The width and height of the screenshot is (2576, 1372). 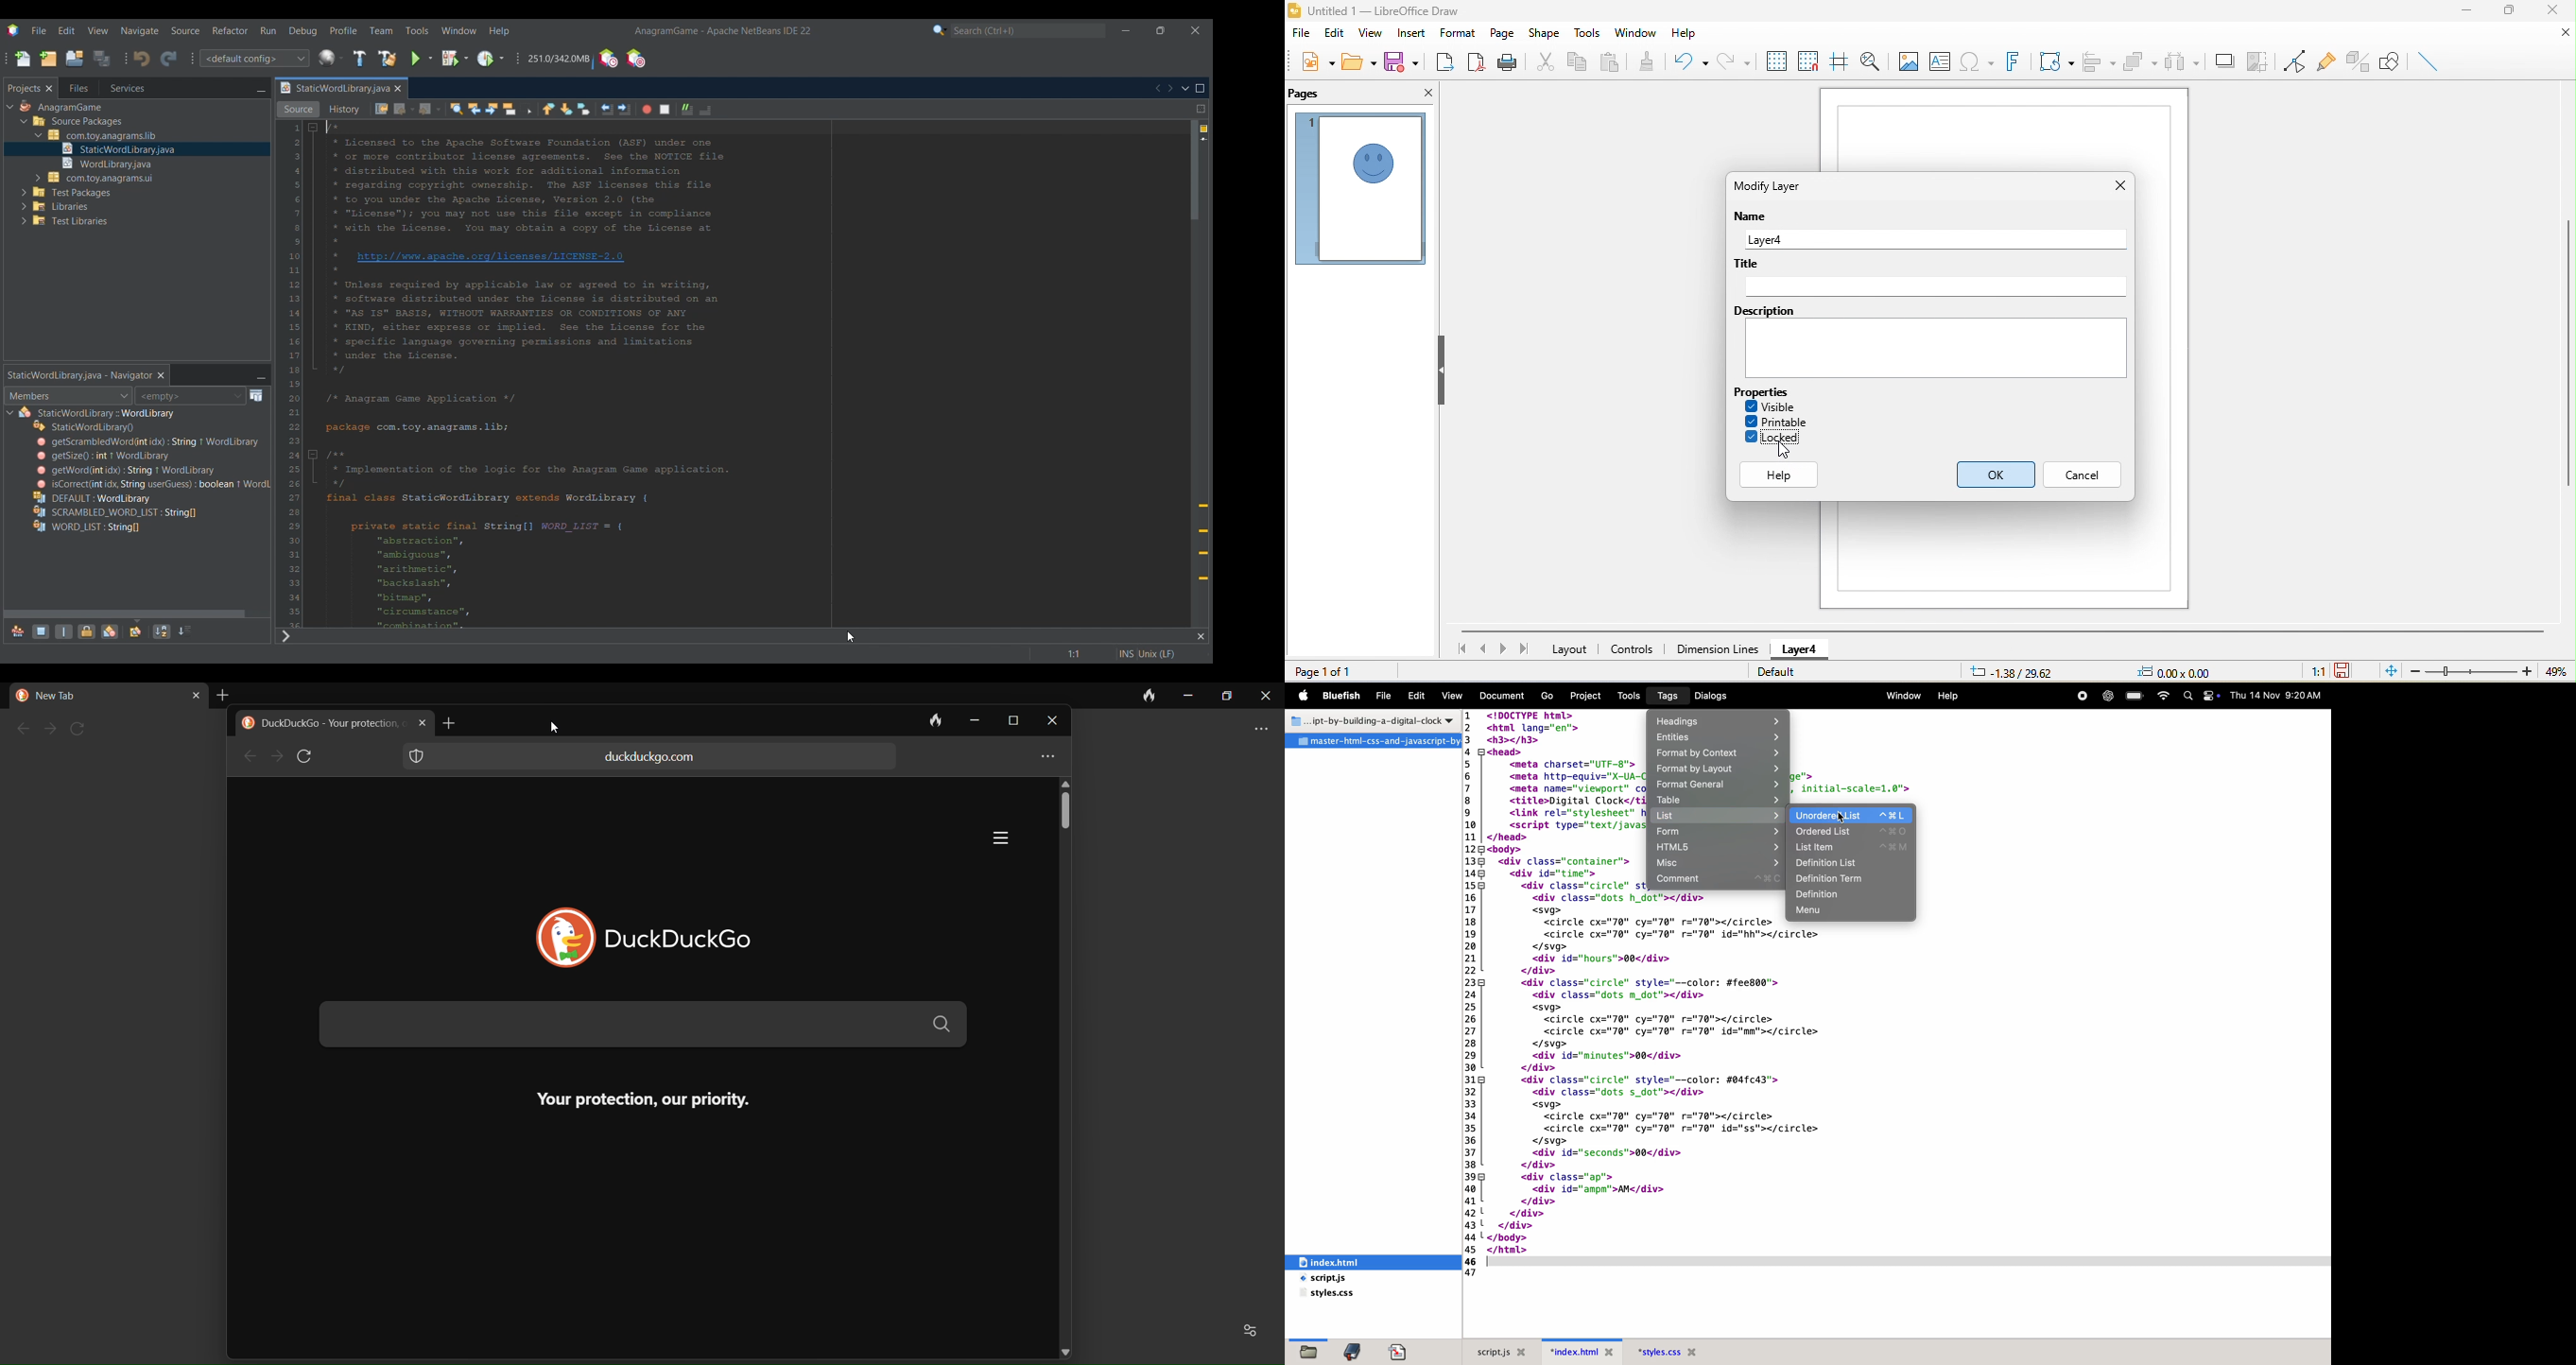 I want to click on dimension lines, so click(x=1717, y=648).